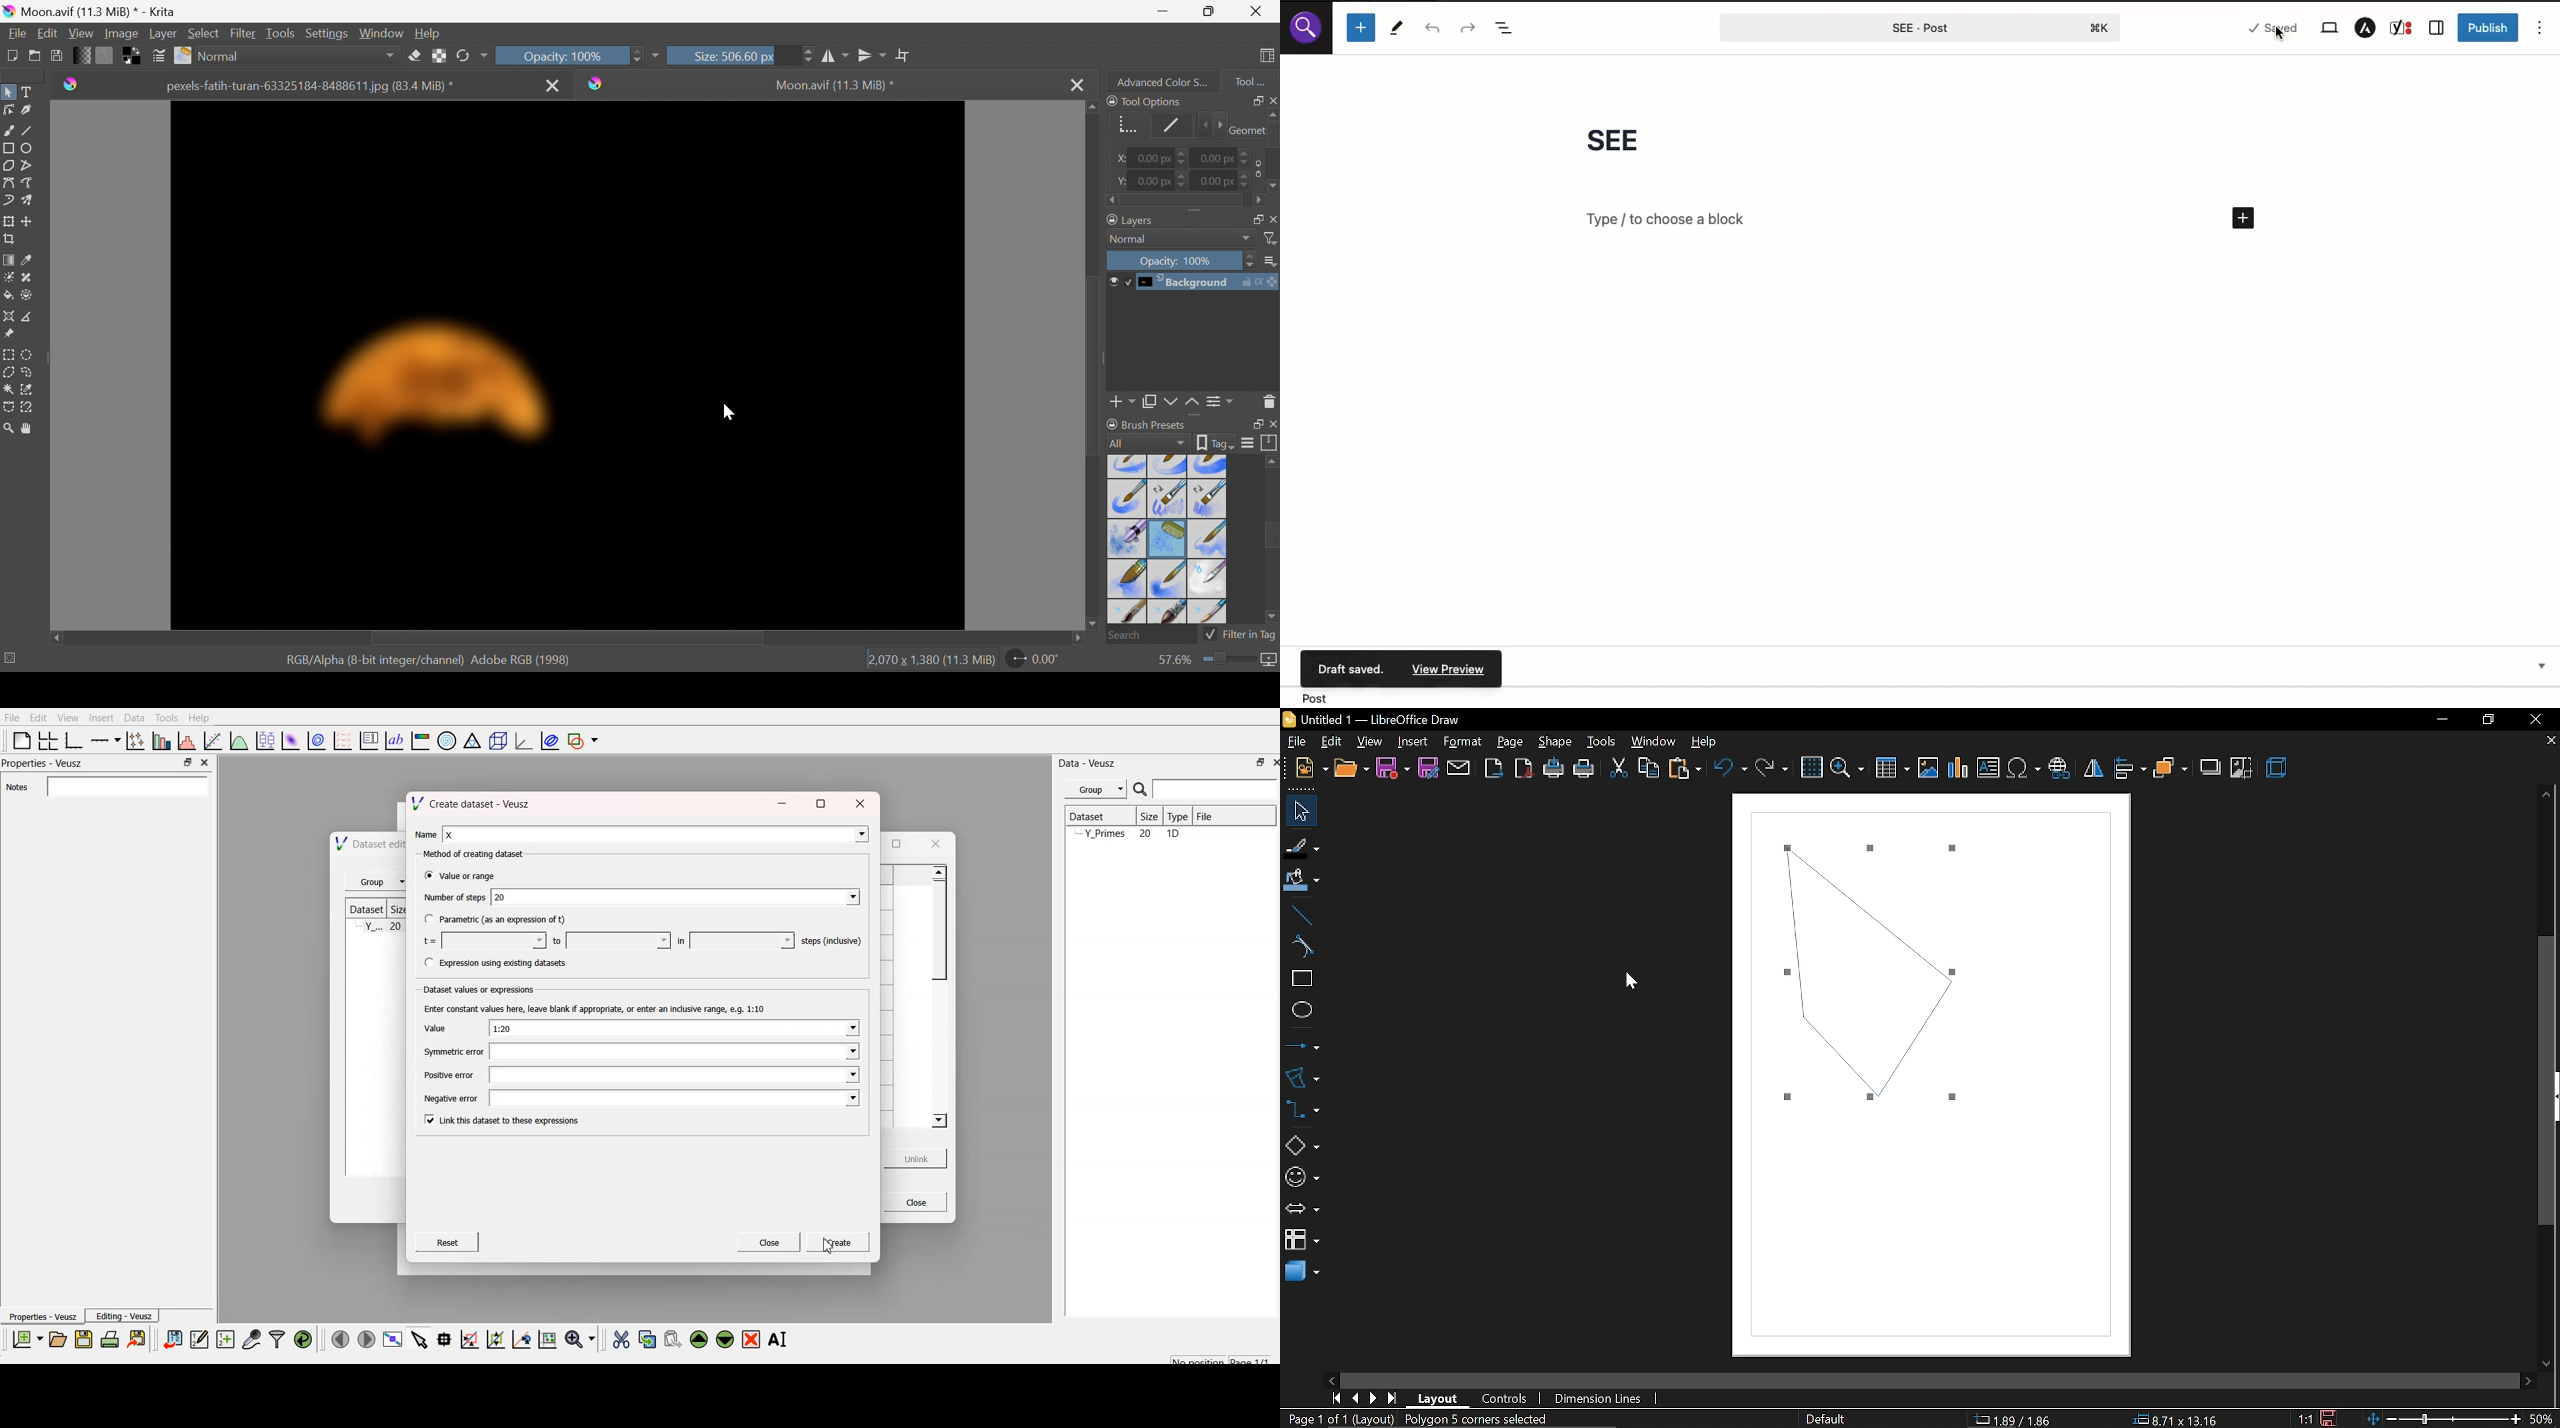 The height and width of the screenshot is (1428, 2576). Describe the element at coordinates (637, 1074) in the screenshot. I see `Postveeror ` at that location.